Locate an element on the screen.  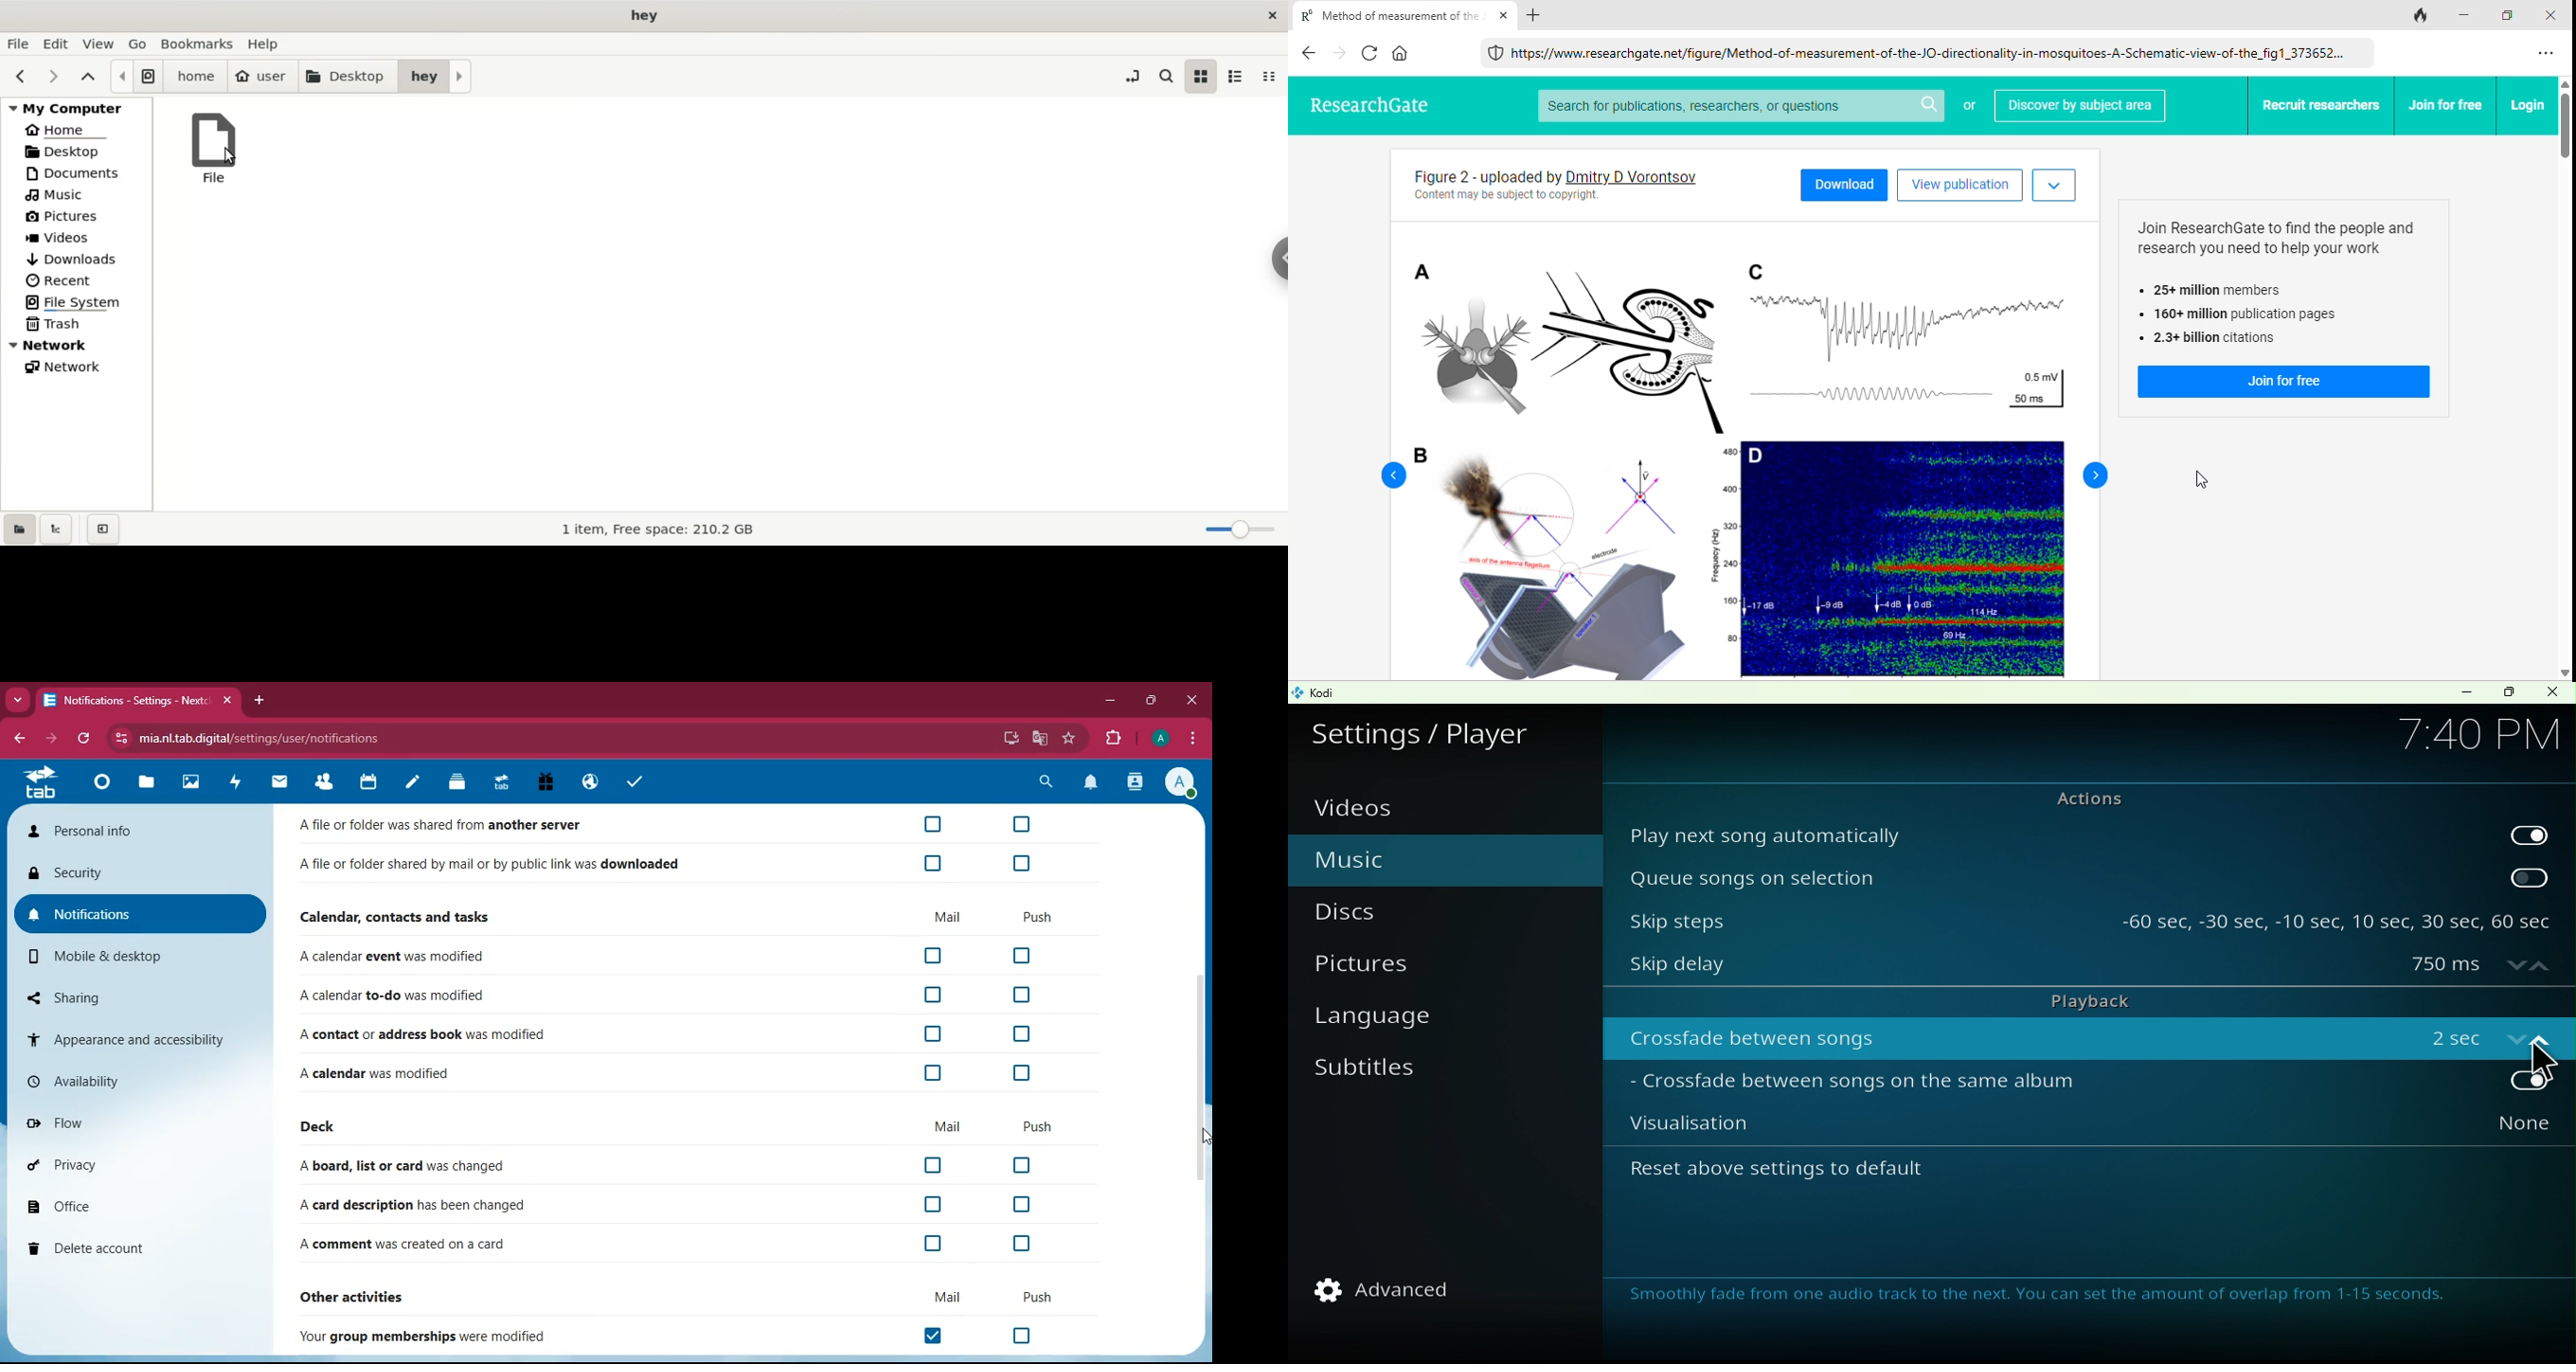
Content may be subject to copyright. is located at coordinates (1506, 198).